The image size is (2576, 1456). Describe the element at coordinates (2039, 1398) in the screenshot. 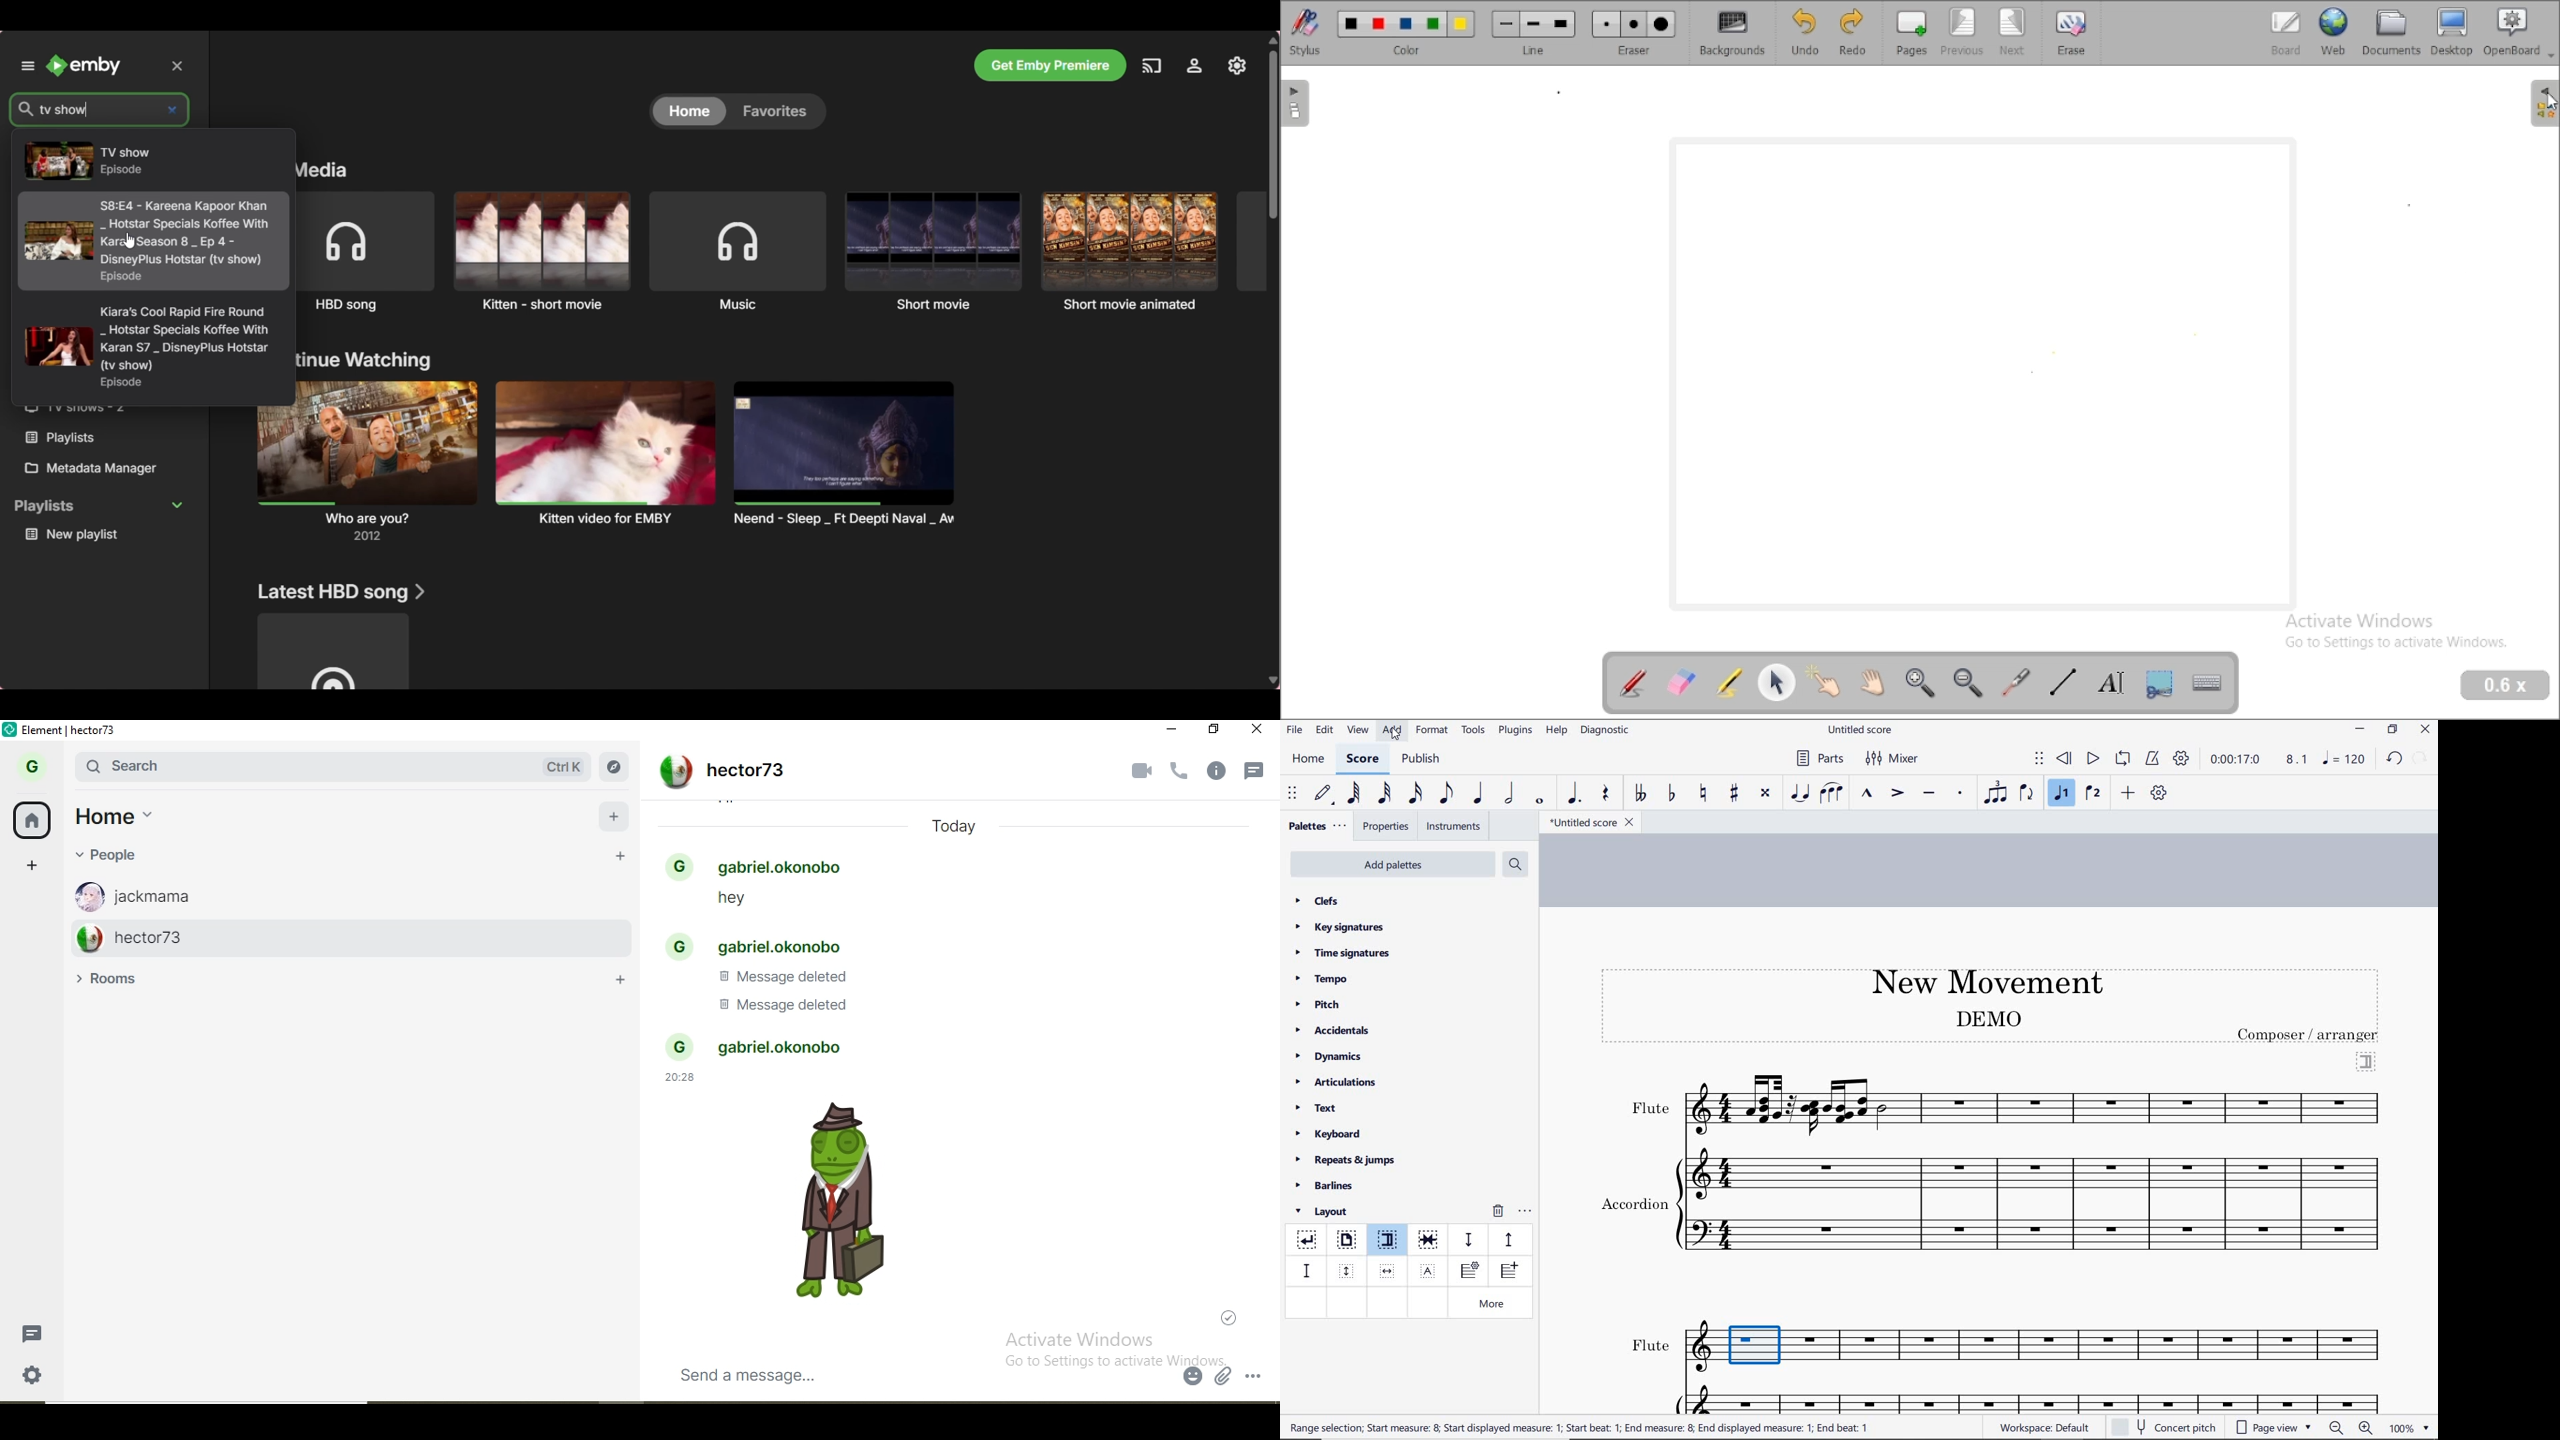

I see `Acc.` at that location.